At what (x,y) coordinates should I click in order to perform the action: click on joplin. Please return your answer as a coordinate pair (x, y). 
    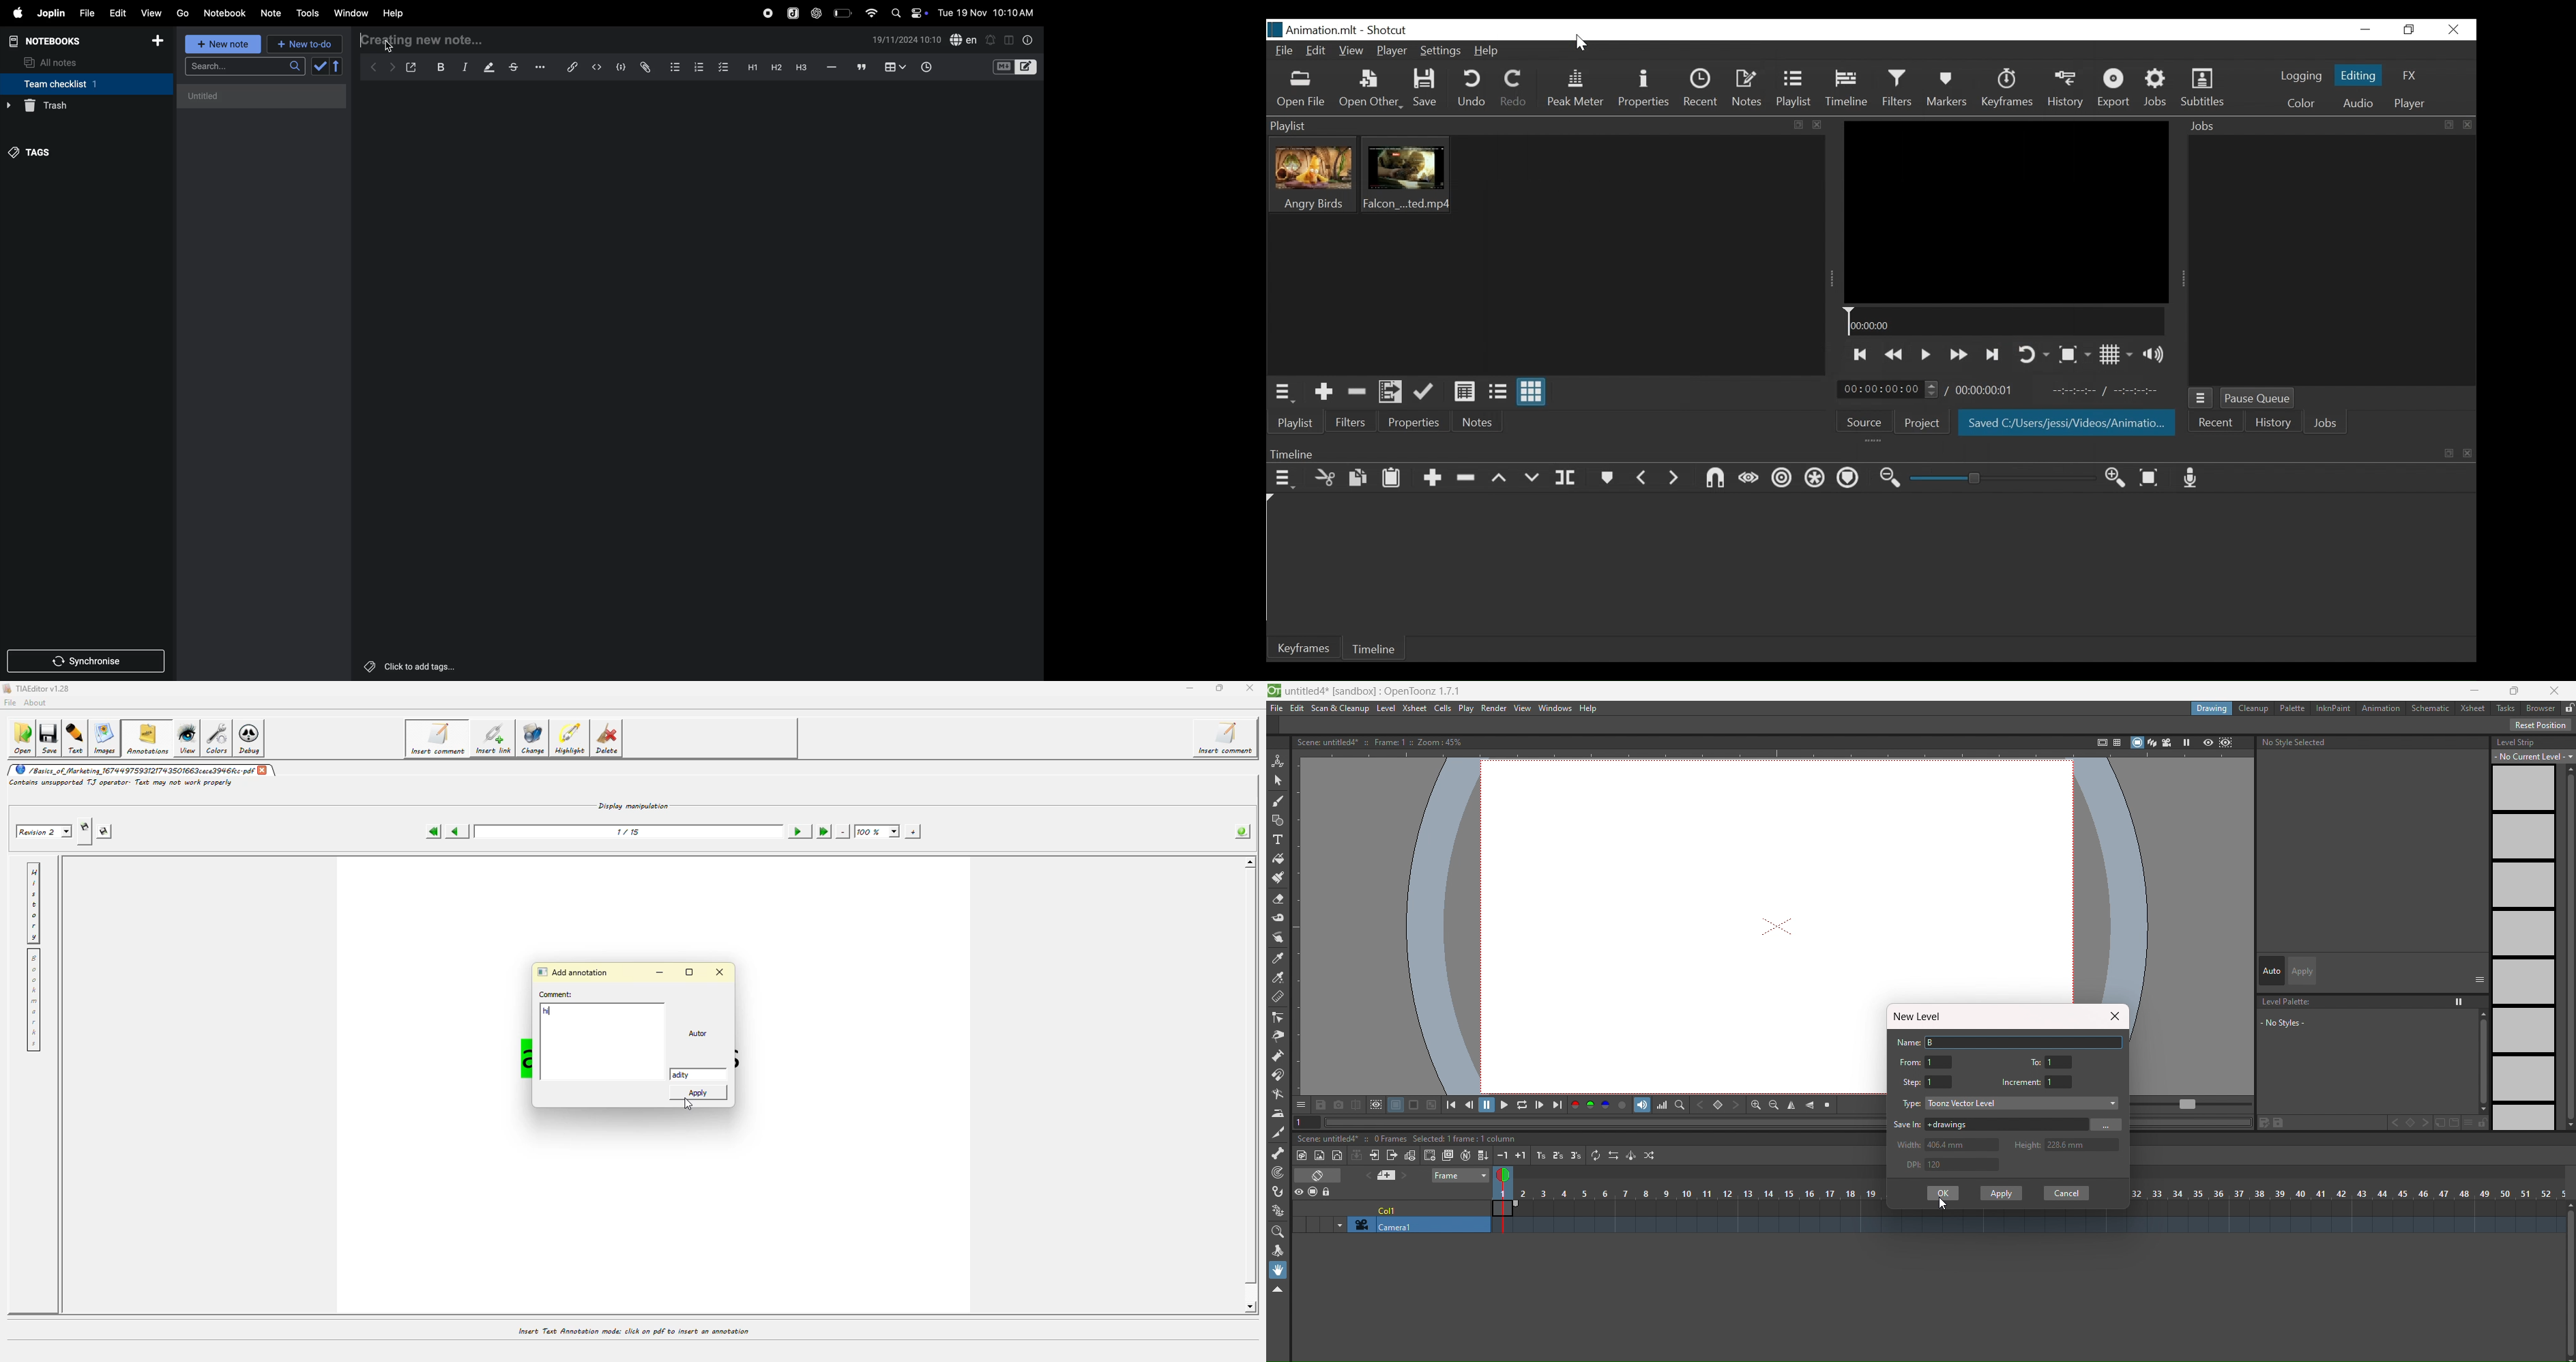
    Looking at the image, I should click on (52, 14).